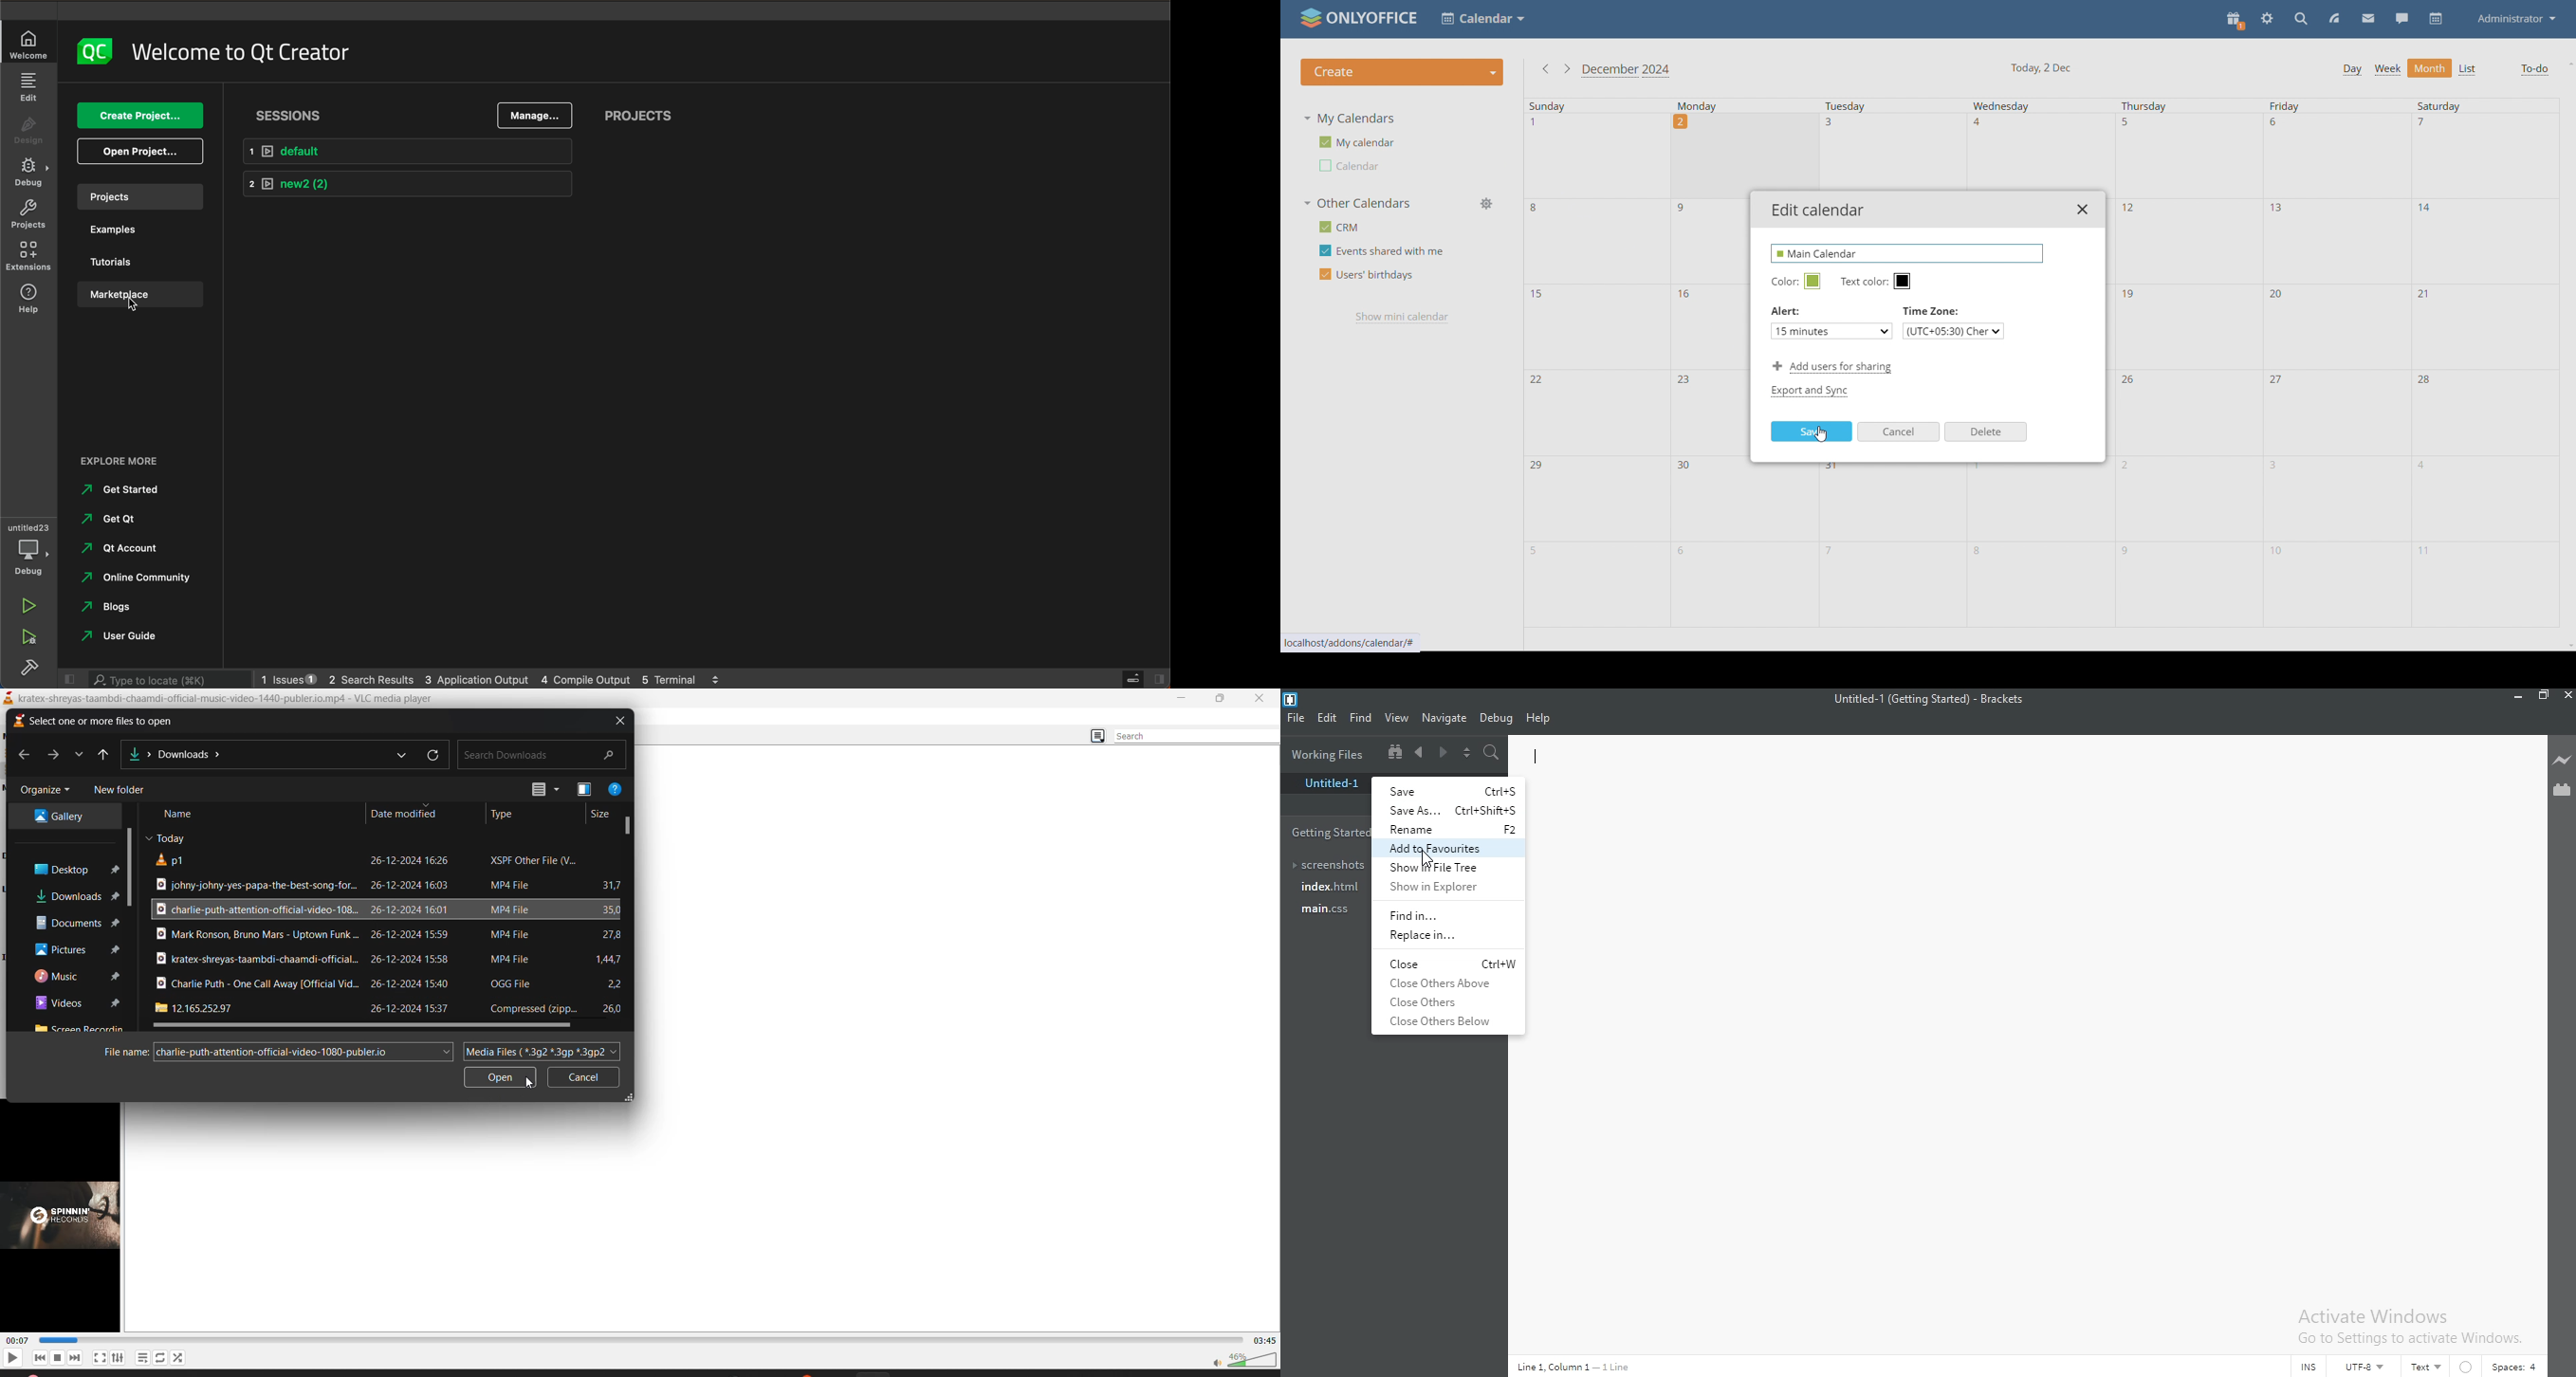 This screenshot has height=1400, width=2576. I want to click on file title, so click(232, 862).